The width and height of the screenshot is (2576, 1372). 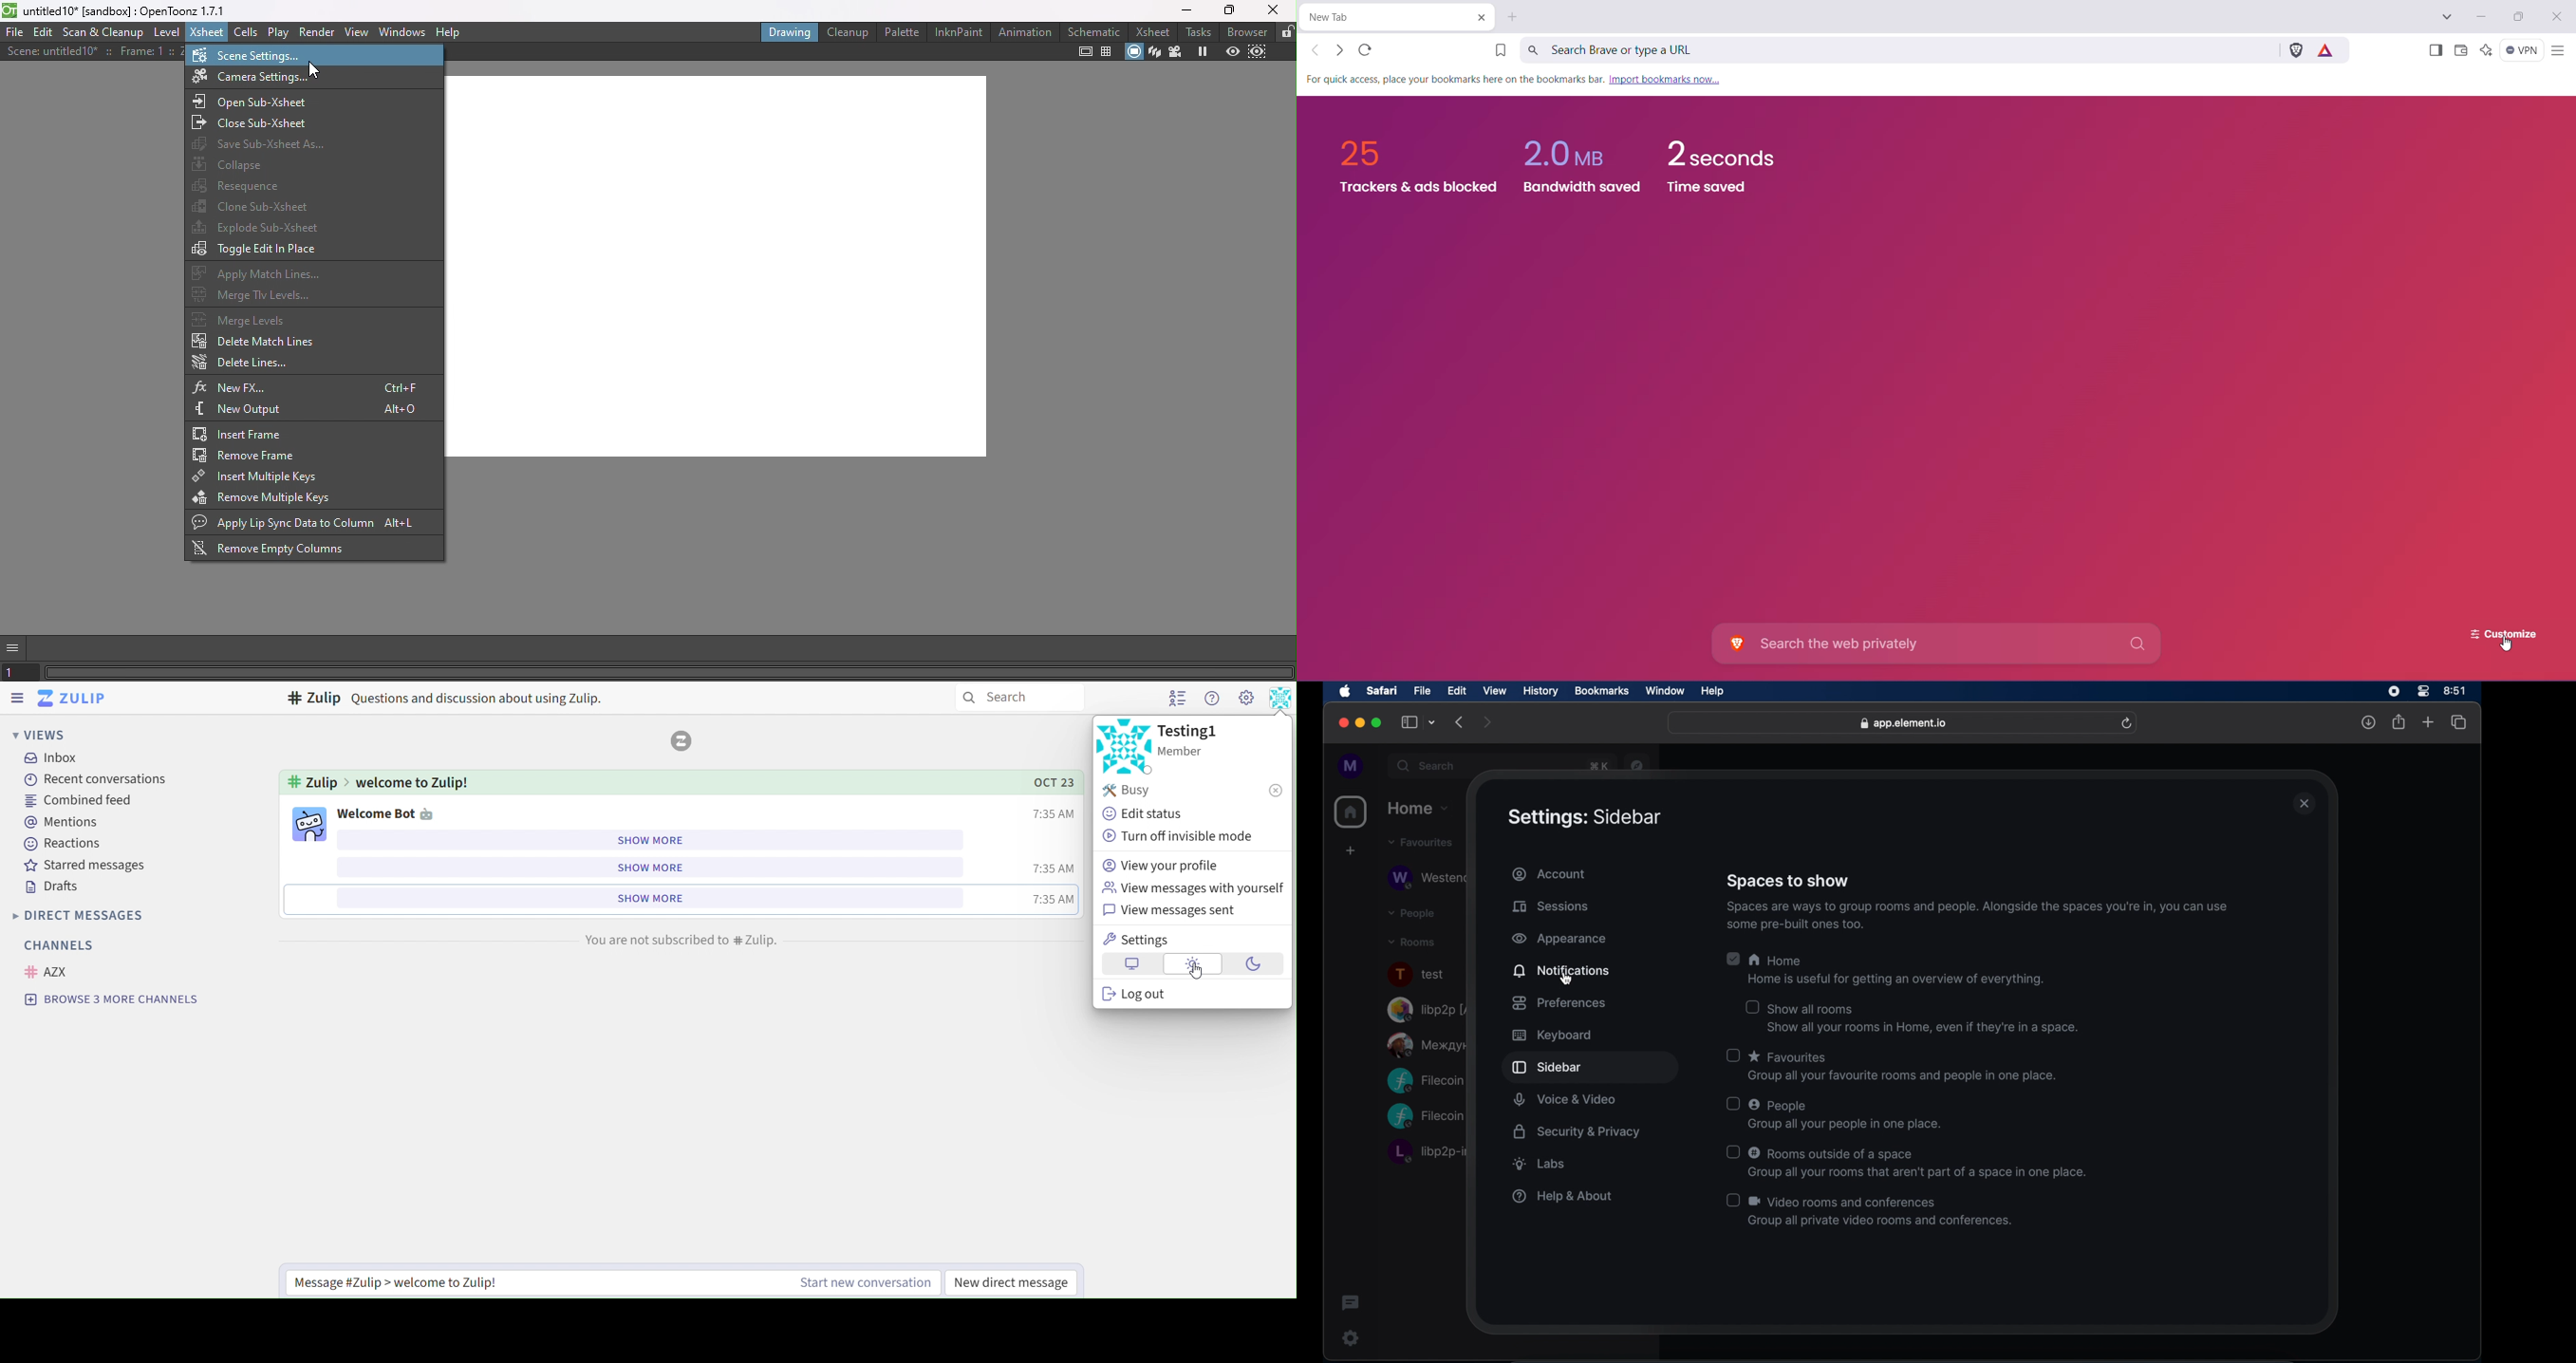 I want to click on apple icon, so click(x=1345, y=692).